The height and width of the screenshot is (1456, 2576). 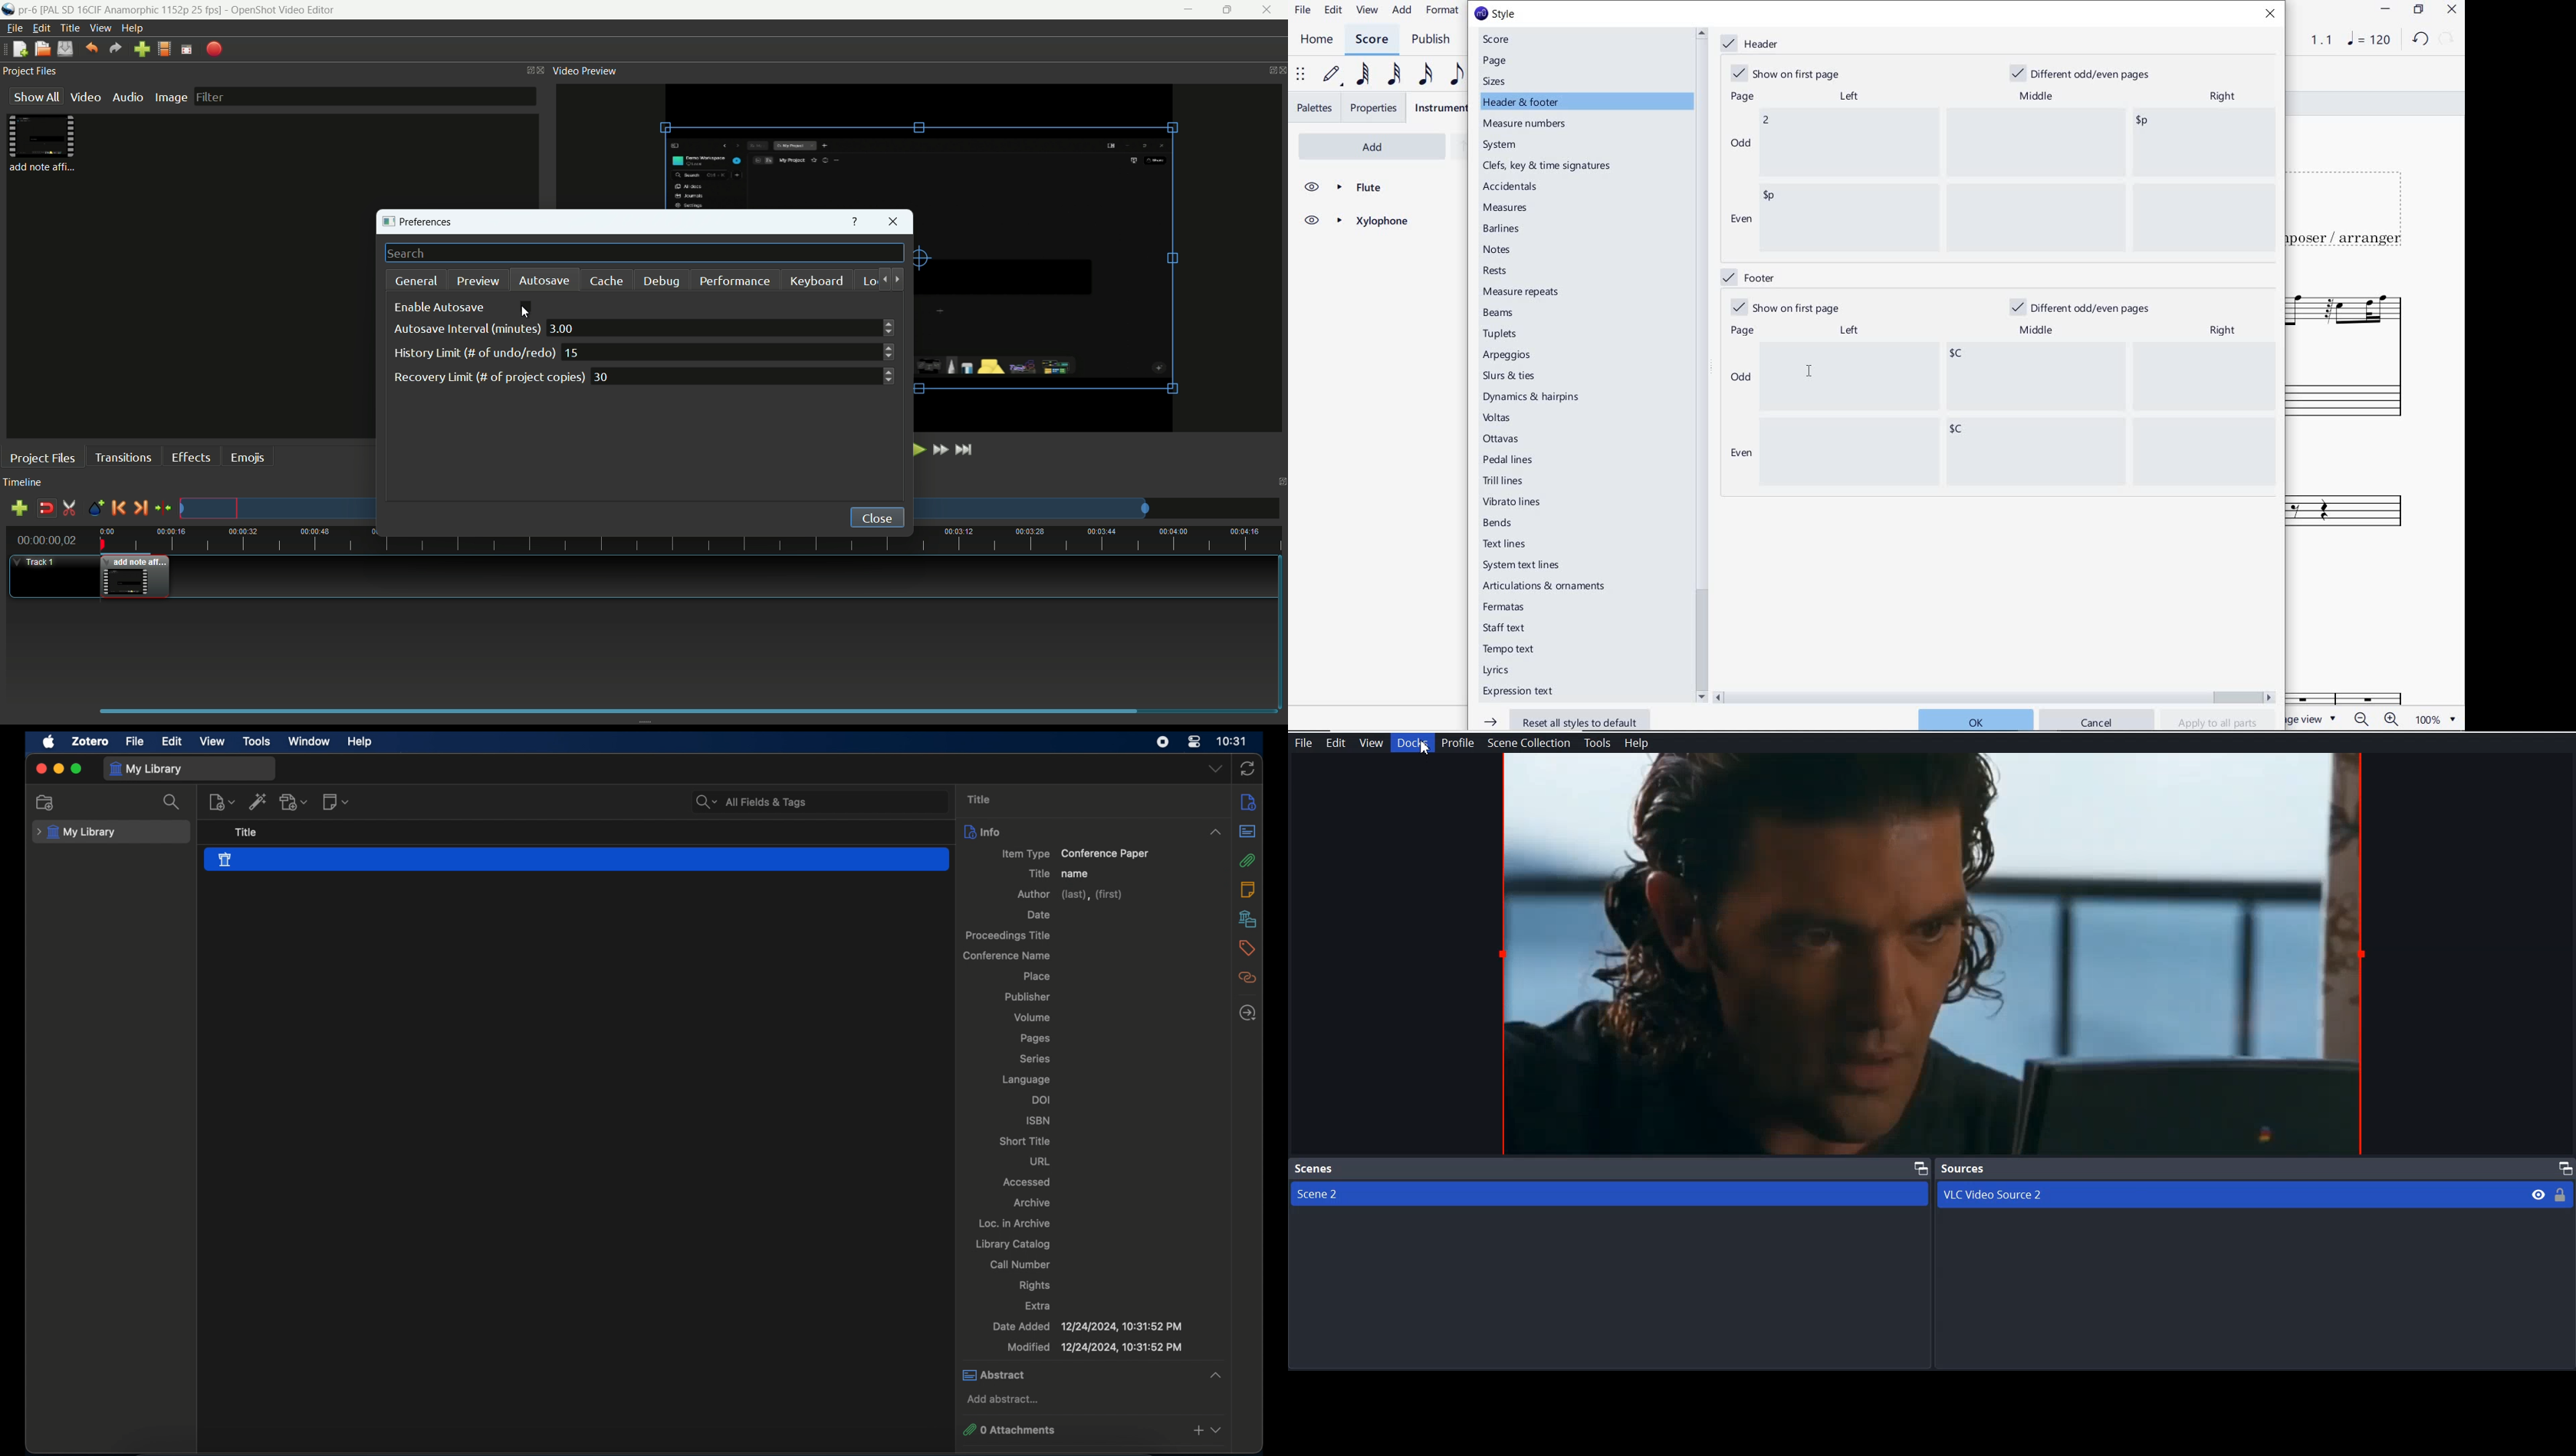 I want to click on new collection, so click(x=46, y=803).